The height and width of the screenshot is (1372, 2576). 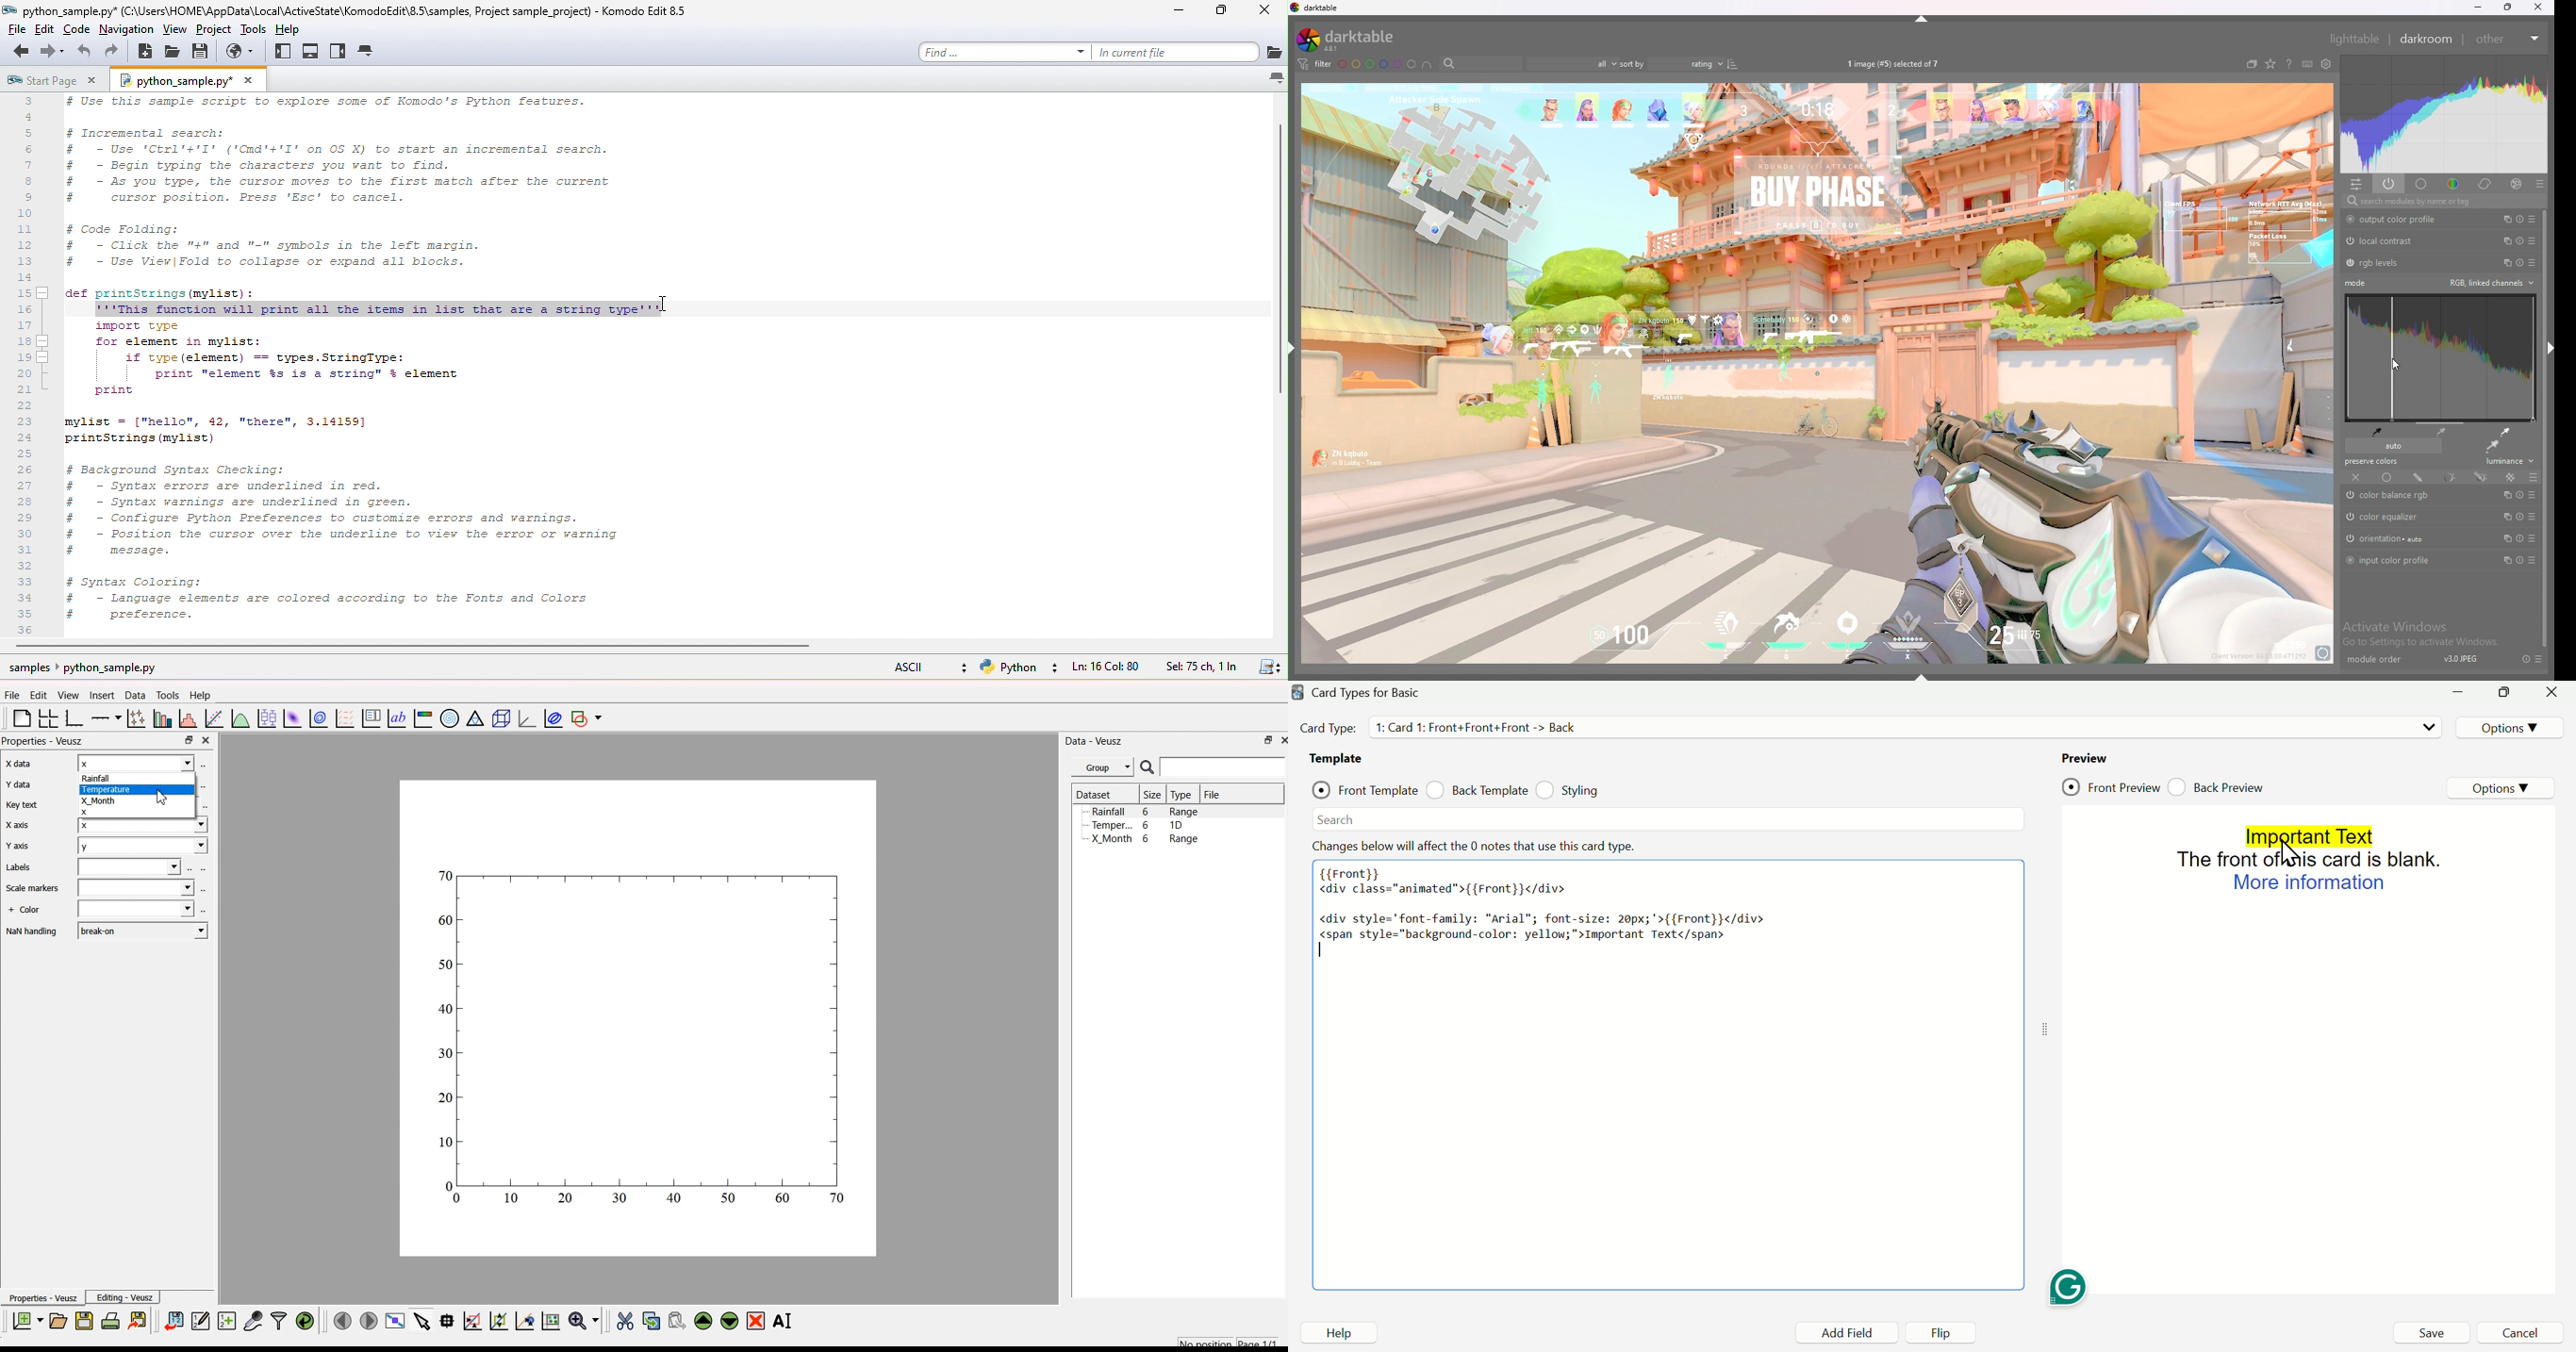 I want to click on 3D scene, so click(x=498, y=718).